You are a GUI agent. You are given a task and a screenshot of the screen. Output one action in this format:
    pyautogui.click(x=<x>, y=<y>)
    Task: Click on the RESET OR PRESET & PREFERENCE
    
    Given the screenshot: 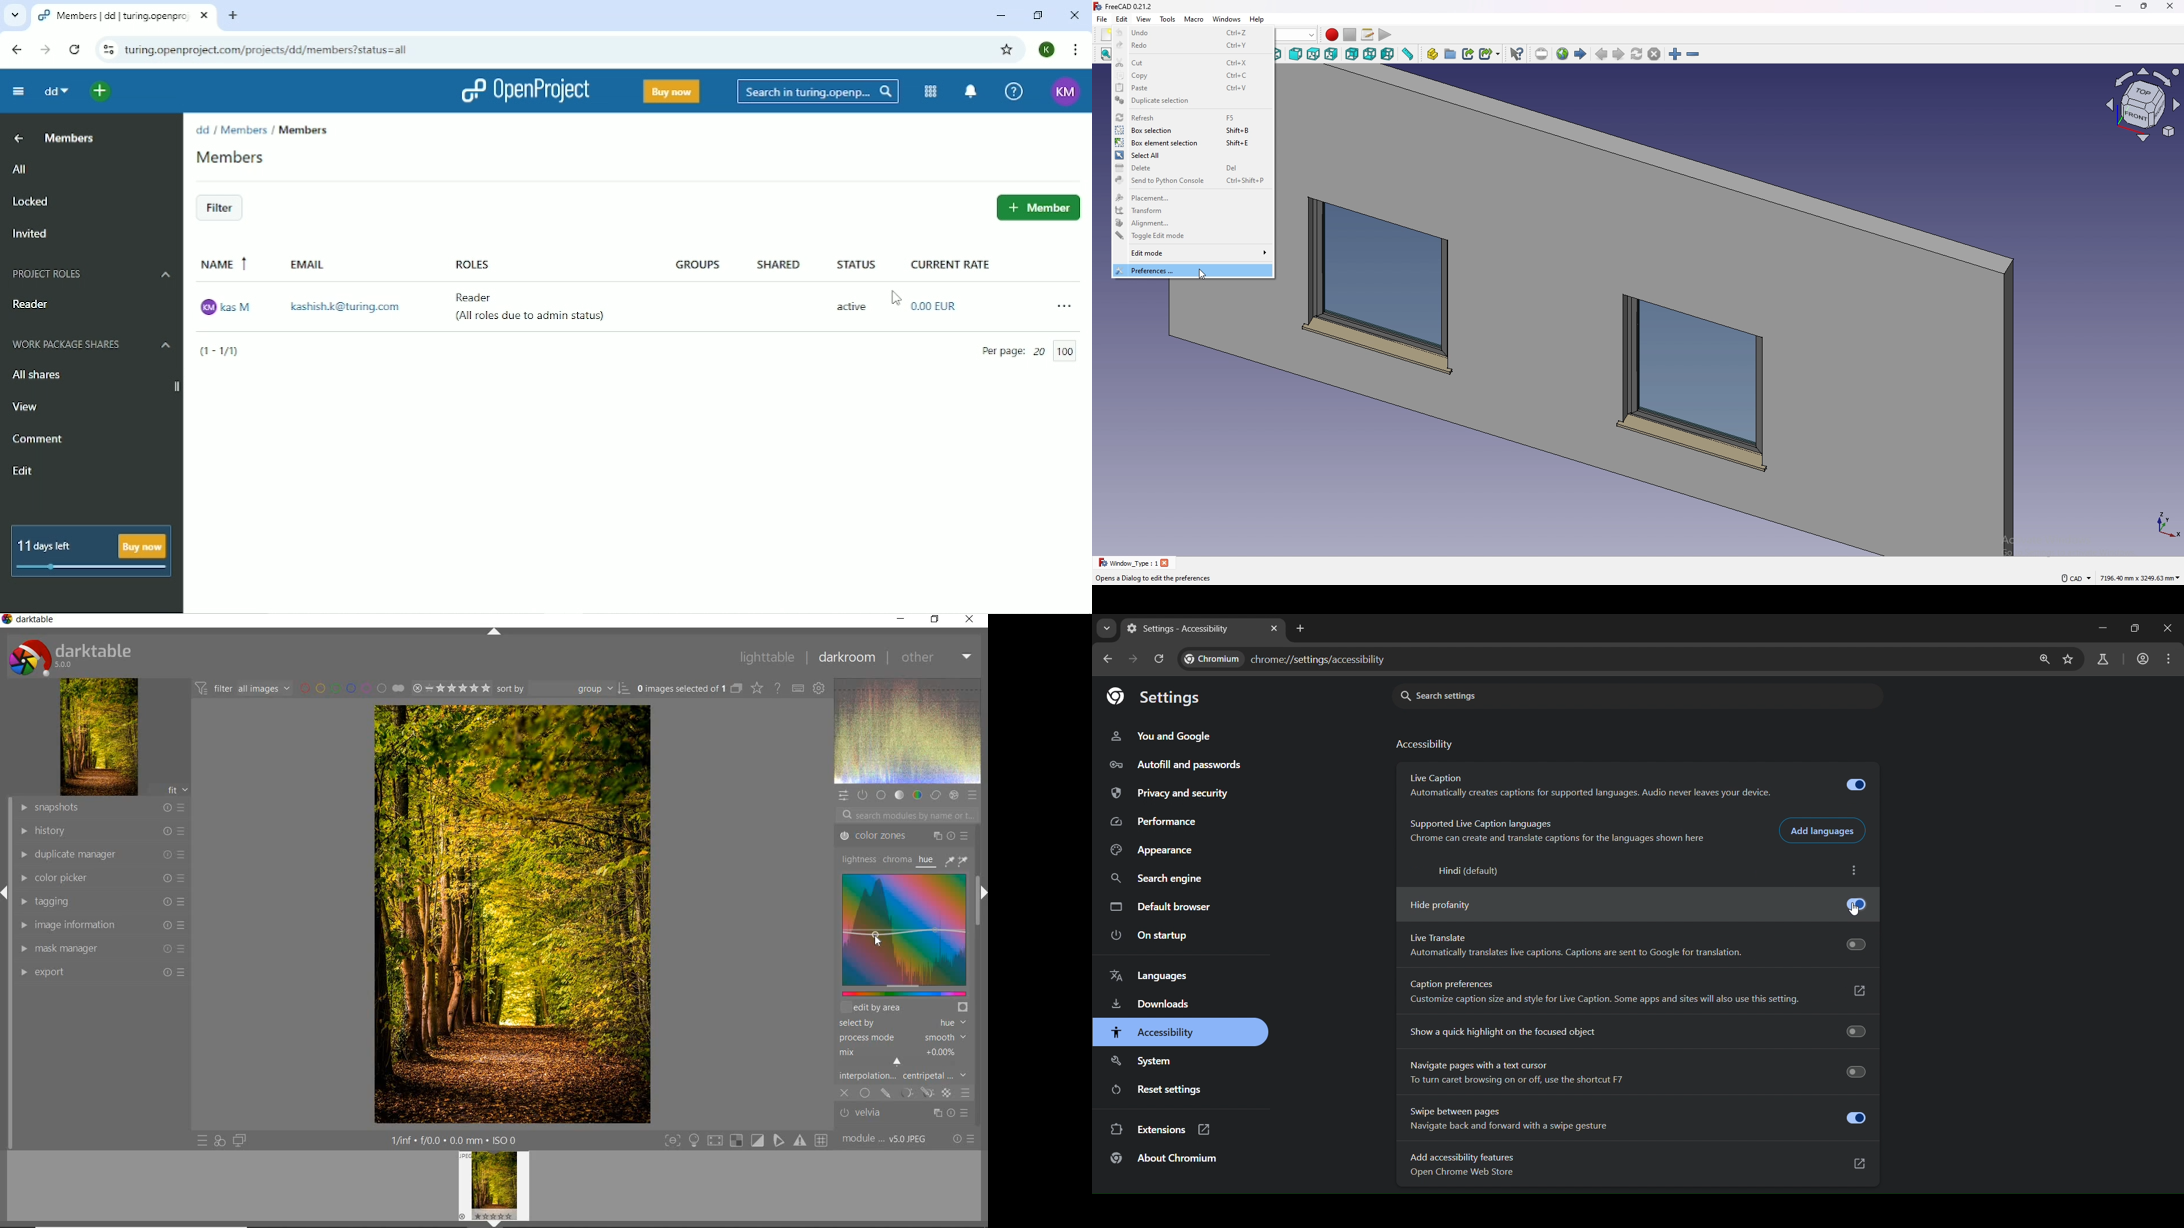 What is the action you would take?
    pyautogui.click(x=964, y=1139)
    